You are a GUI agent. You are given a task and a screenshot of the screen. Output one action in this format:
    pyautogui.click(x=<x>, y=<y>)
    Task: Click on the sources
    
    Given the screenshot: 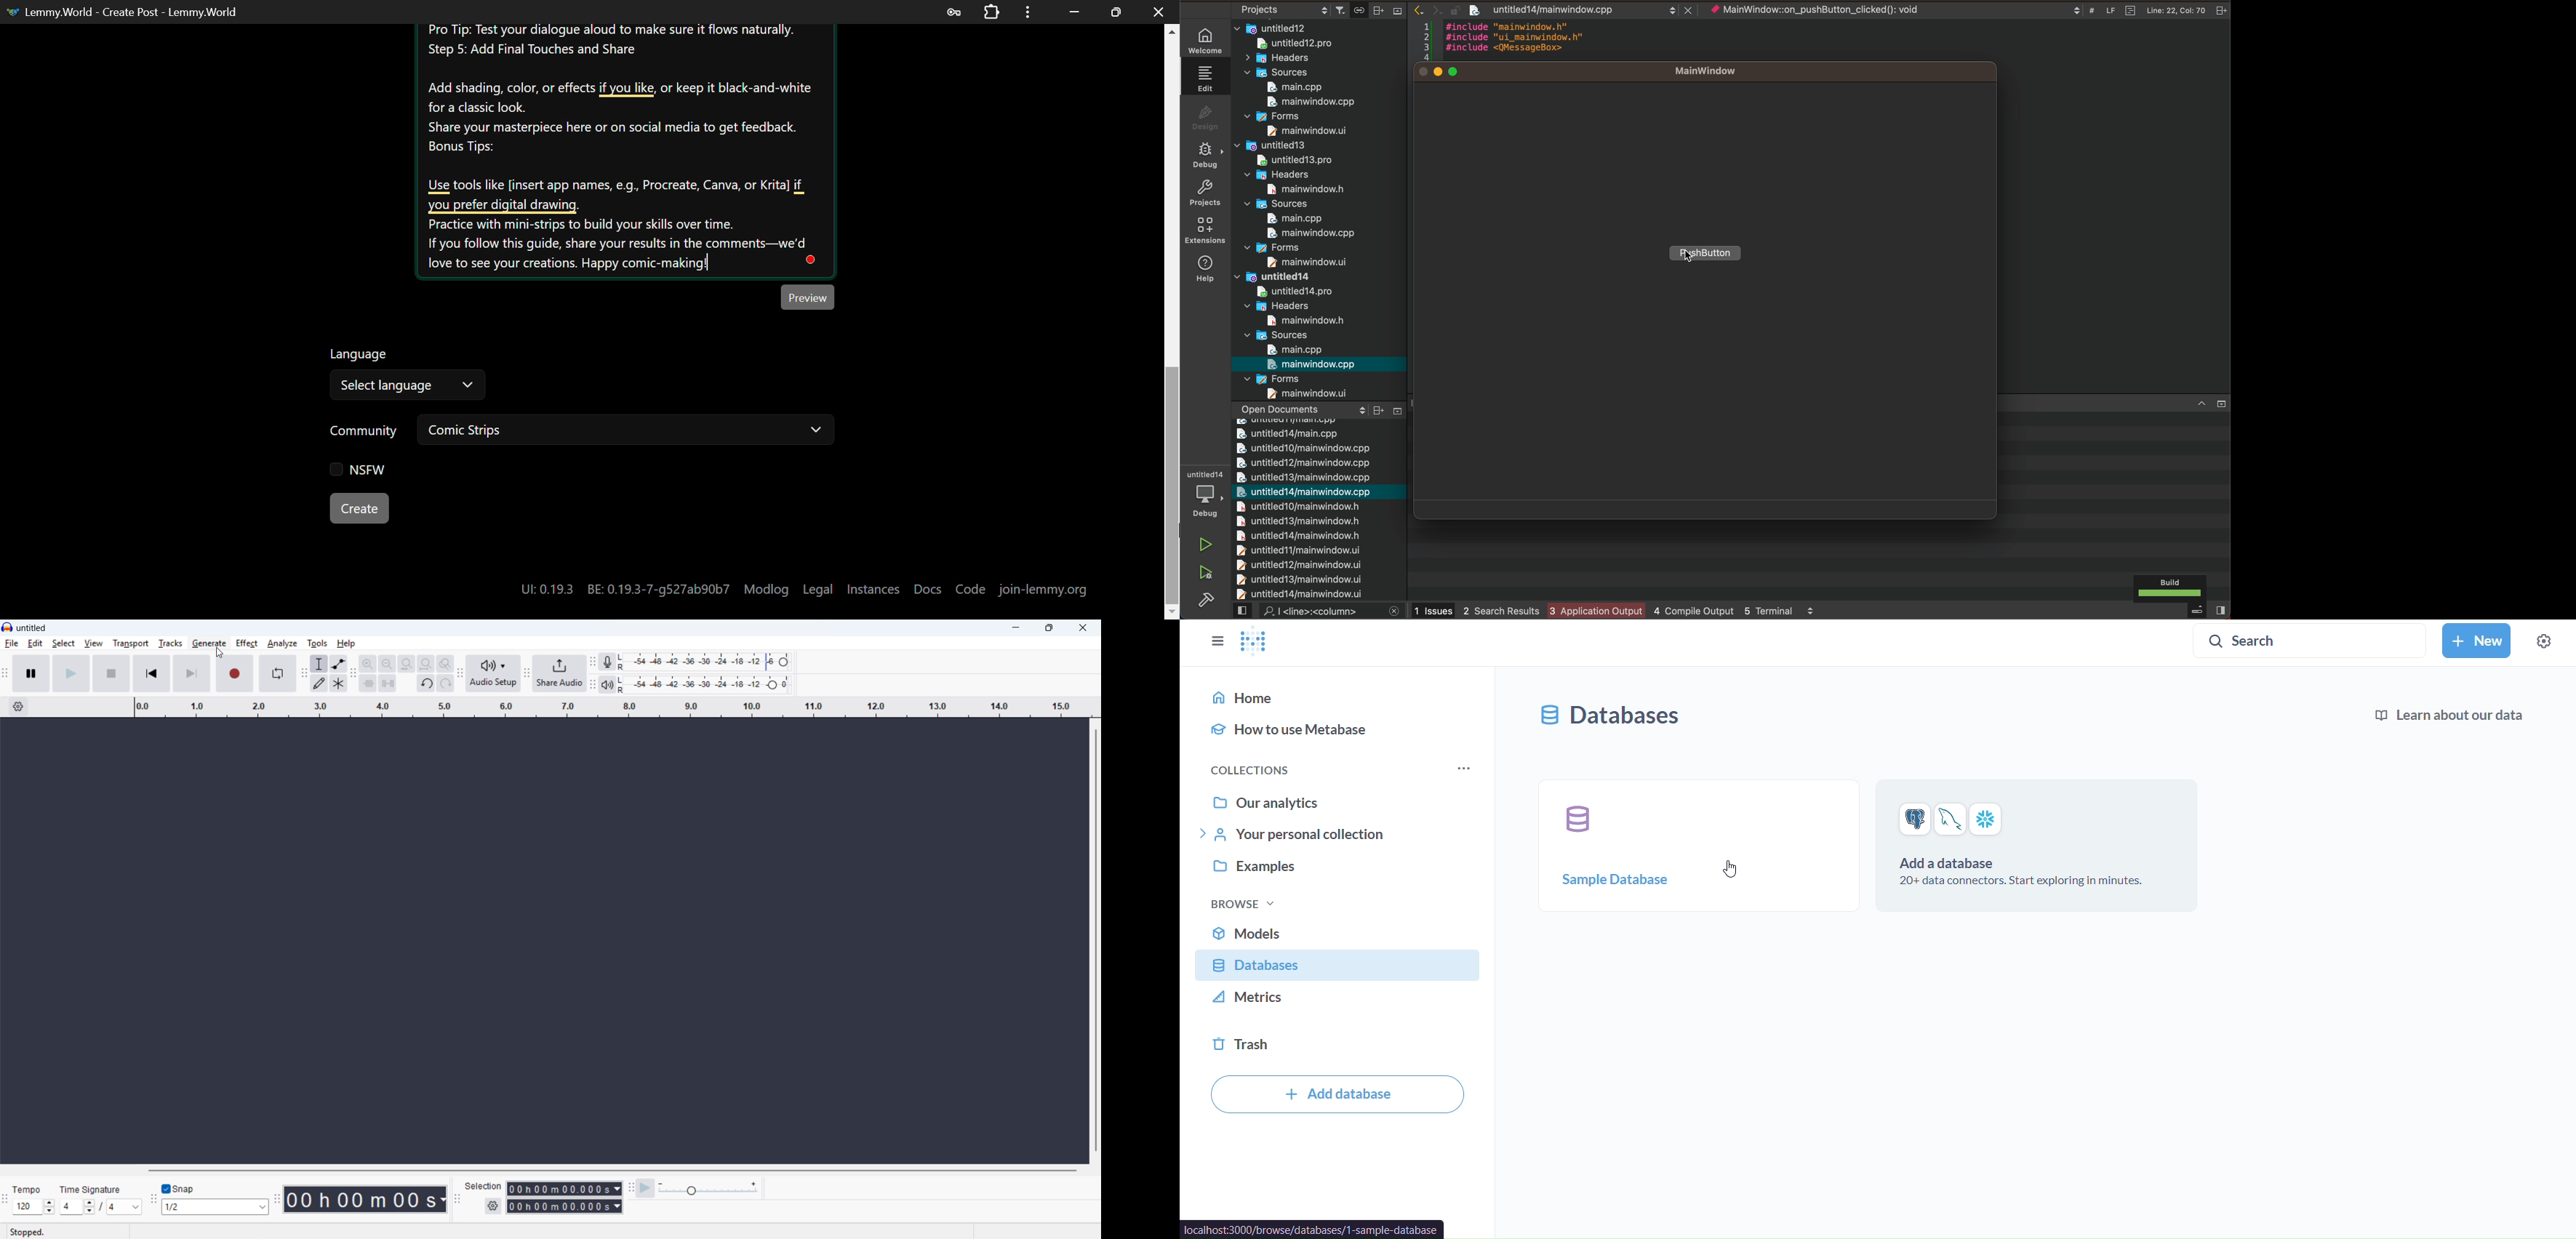 What is the action you would take?
    pyautogui.click(x=1282, y=204)
    